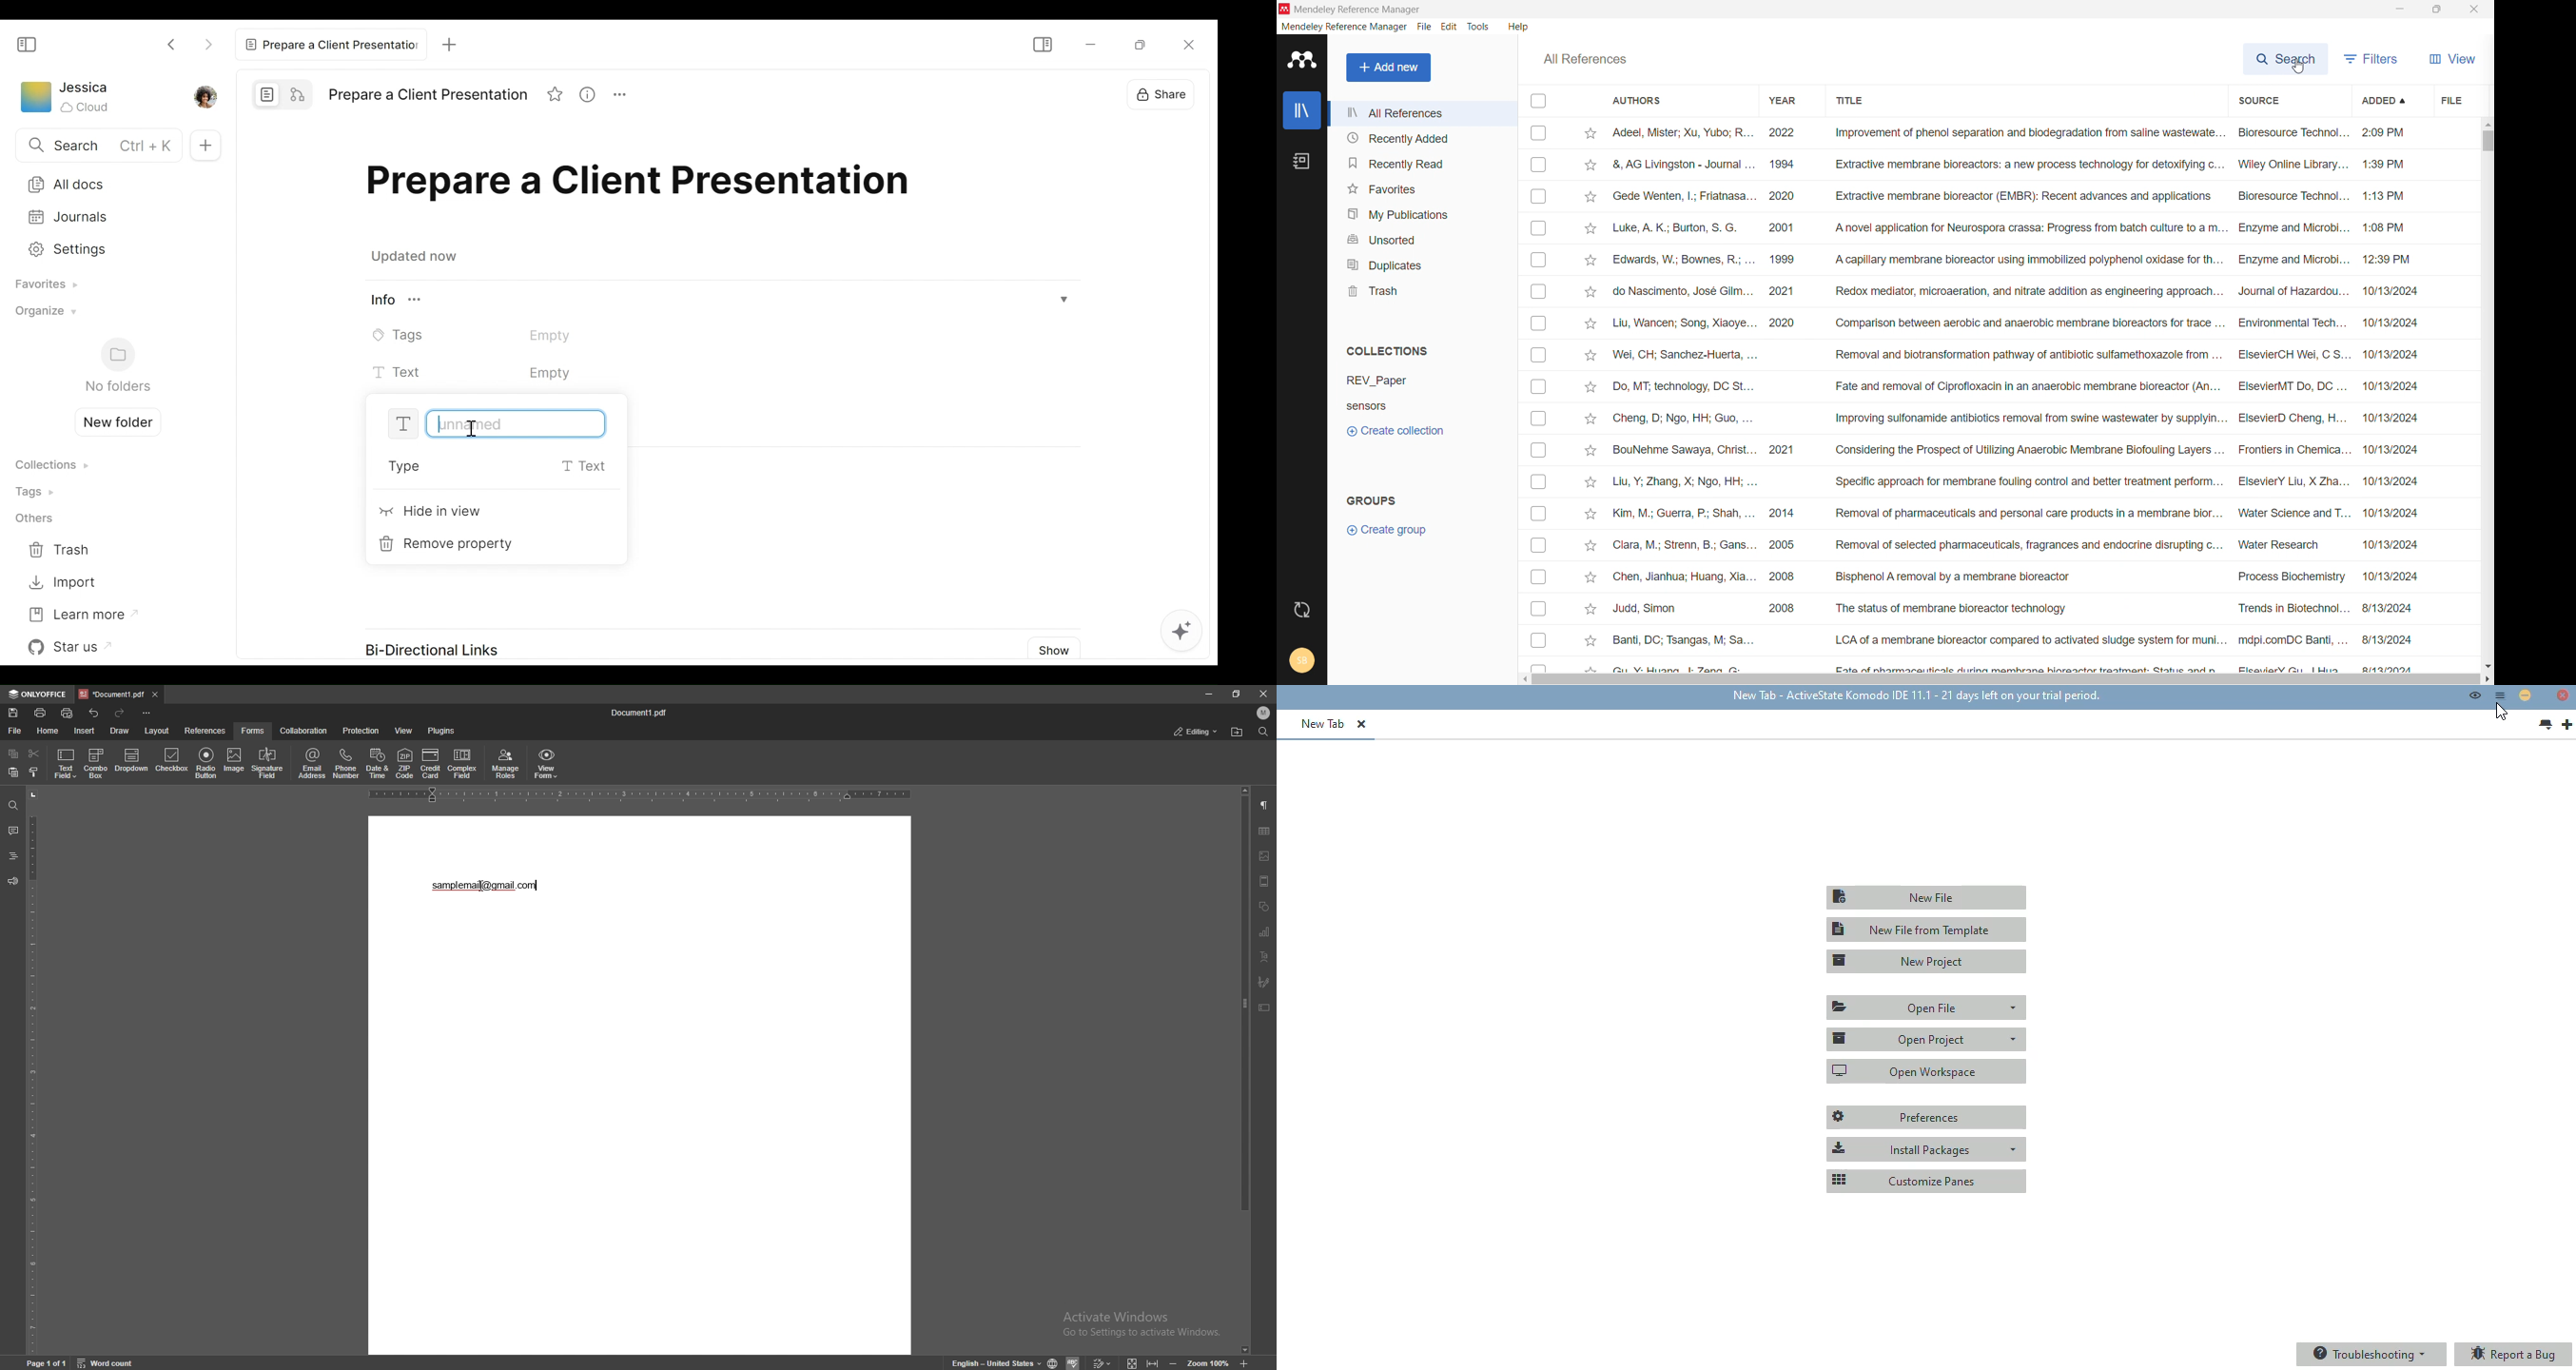 The height and width of the screenshot is (1372, 2576). Describe the element at coordinates (1265, 1008) in the screenshot. I see `text box` at that location.